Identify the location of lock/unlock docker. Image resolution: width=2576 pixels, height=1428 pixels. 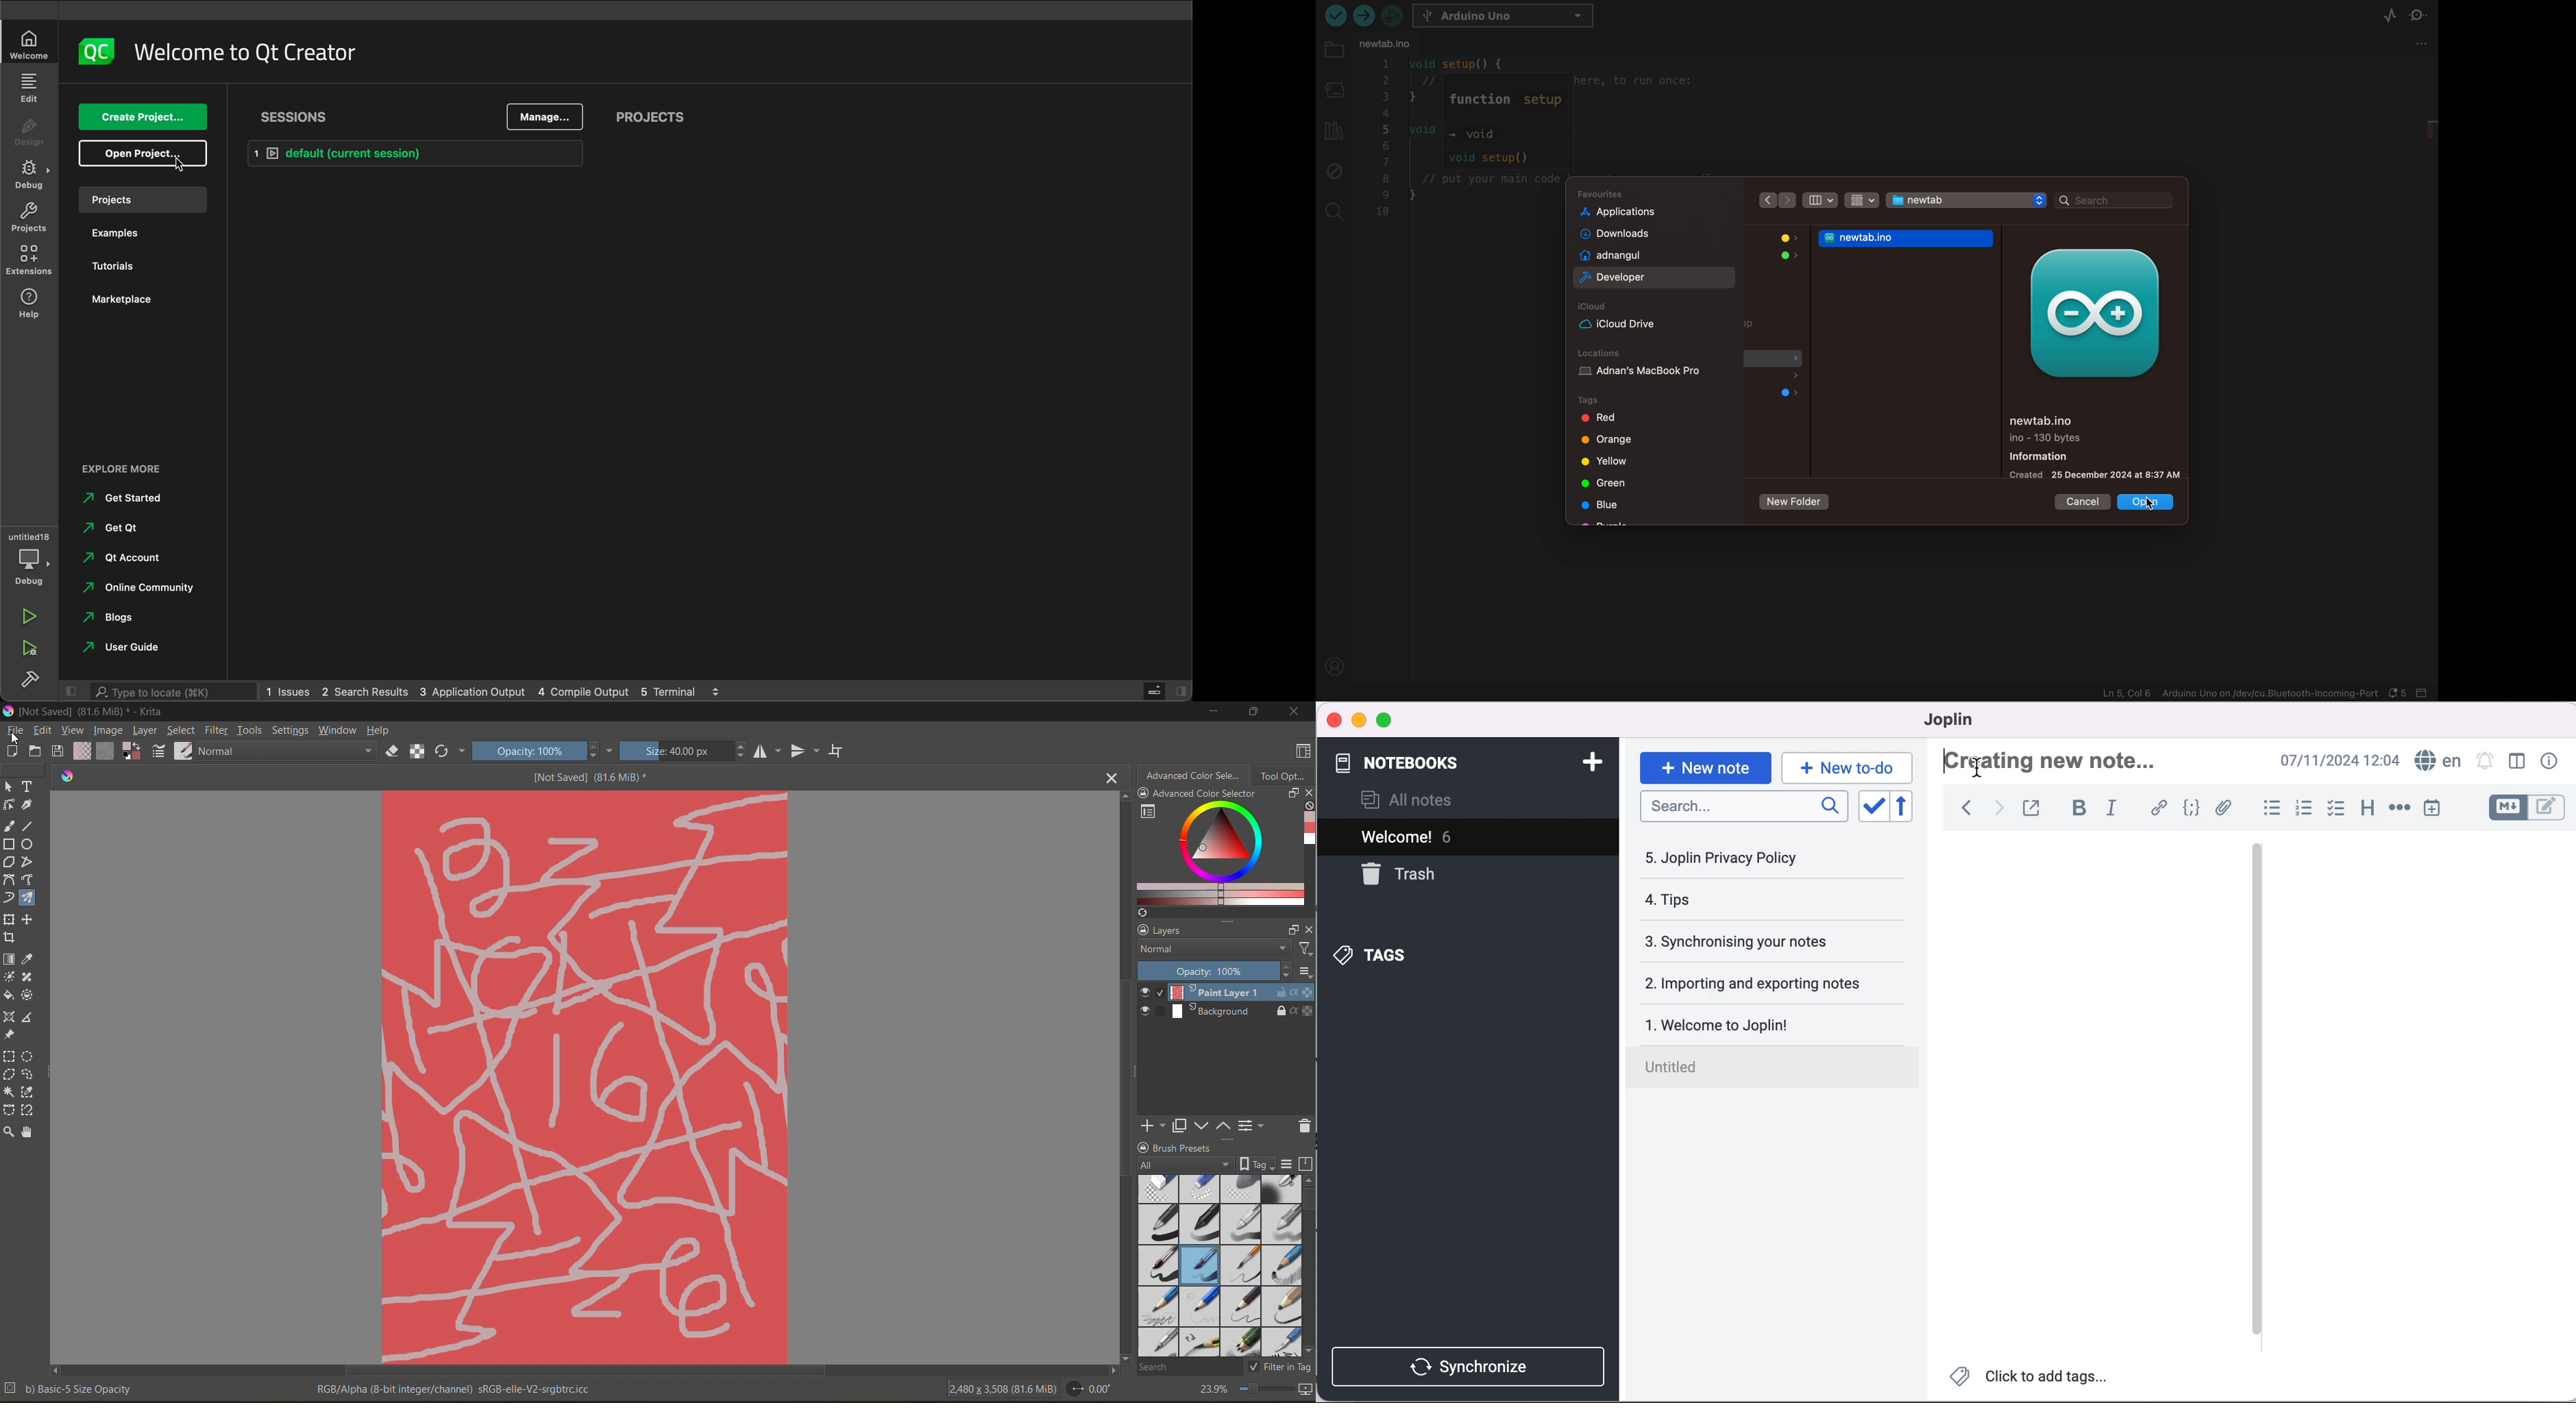
(1140, 930).